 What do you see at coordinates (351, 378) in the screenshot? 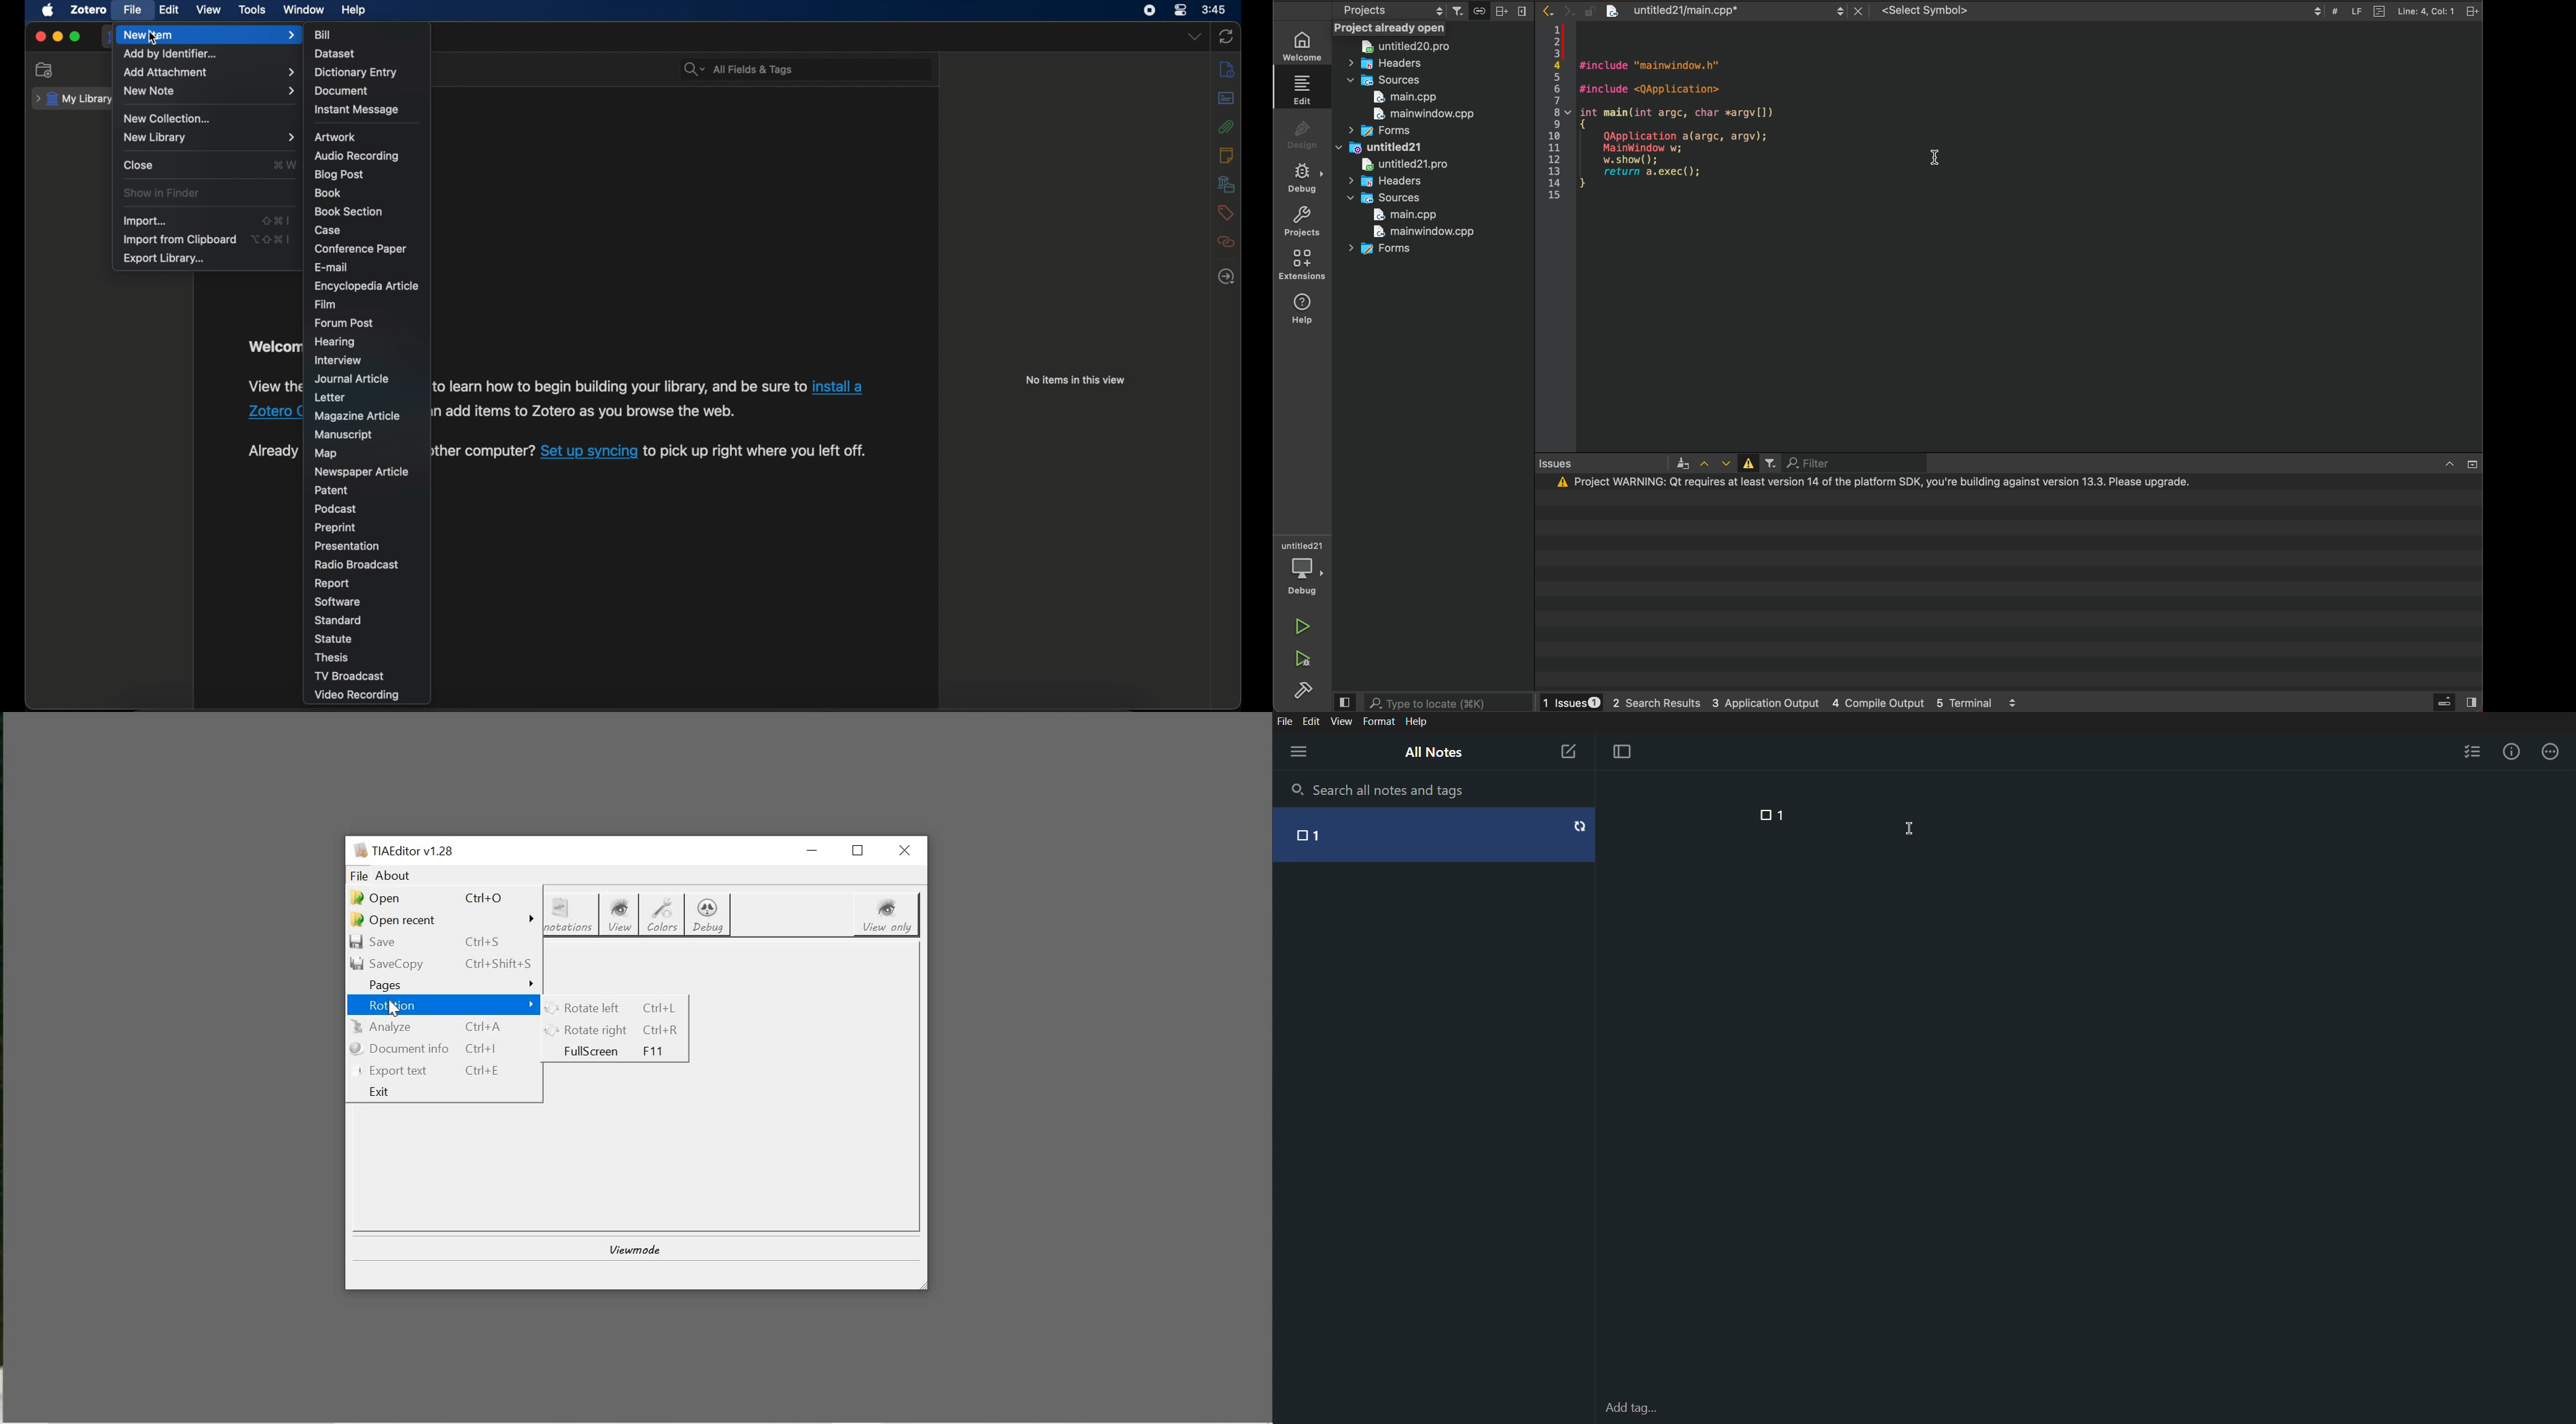
I see `journal article` at bounding box center [351, 378].